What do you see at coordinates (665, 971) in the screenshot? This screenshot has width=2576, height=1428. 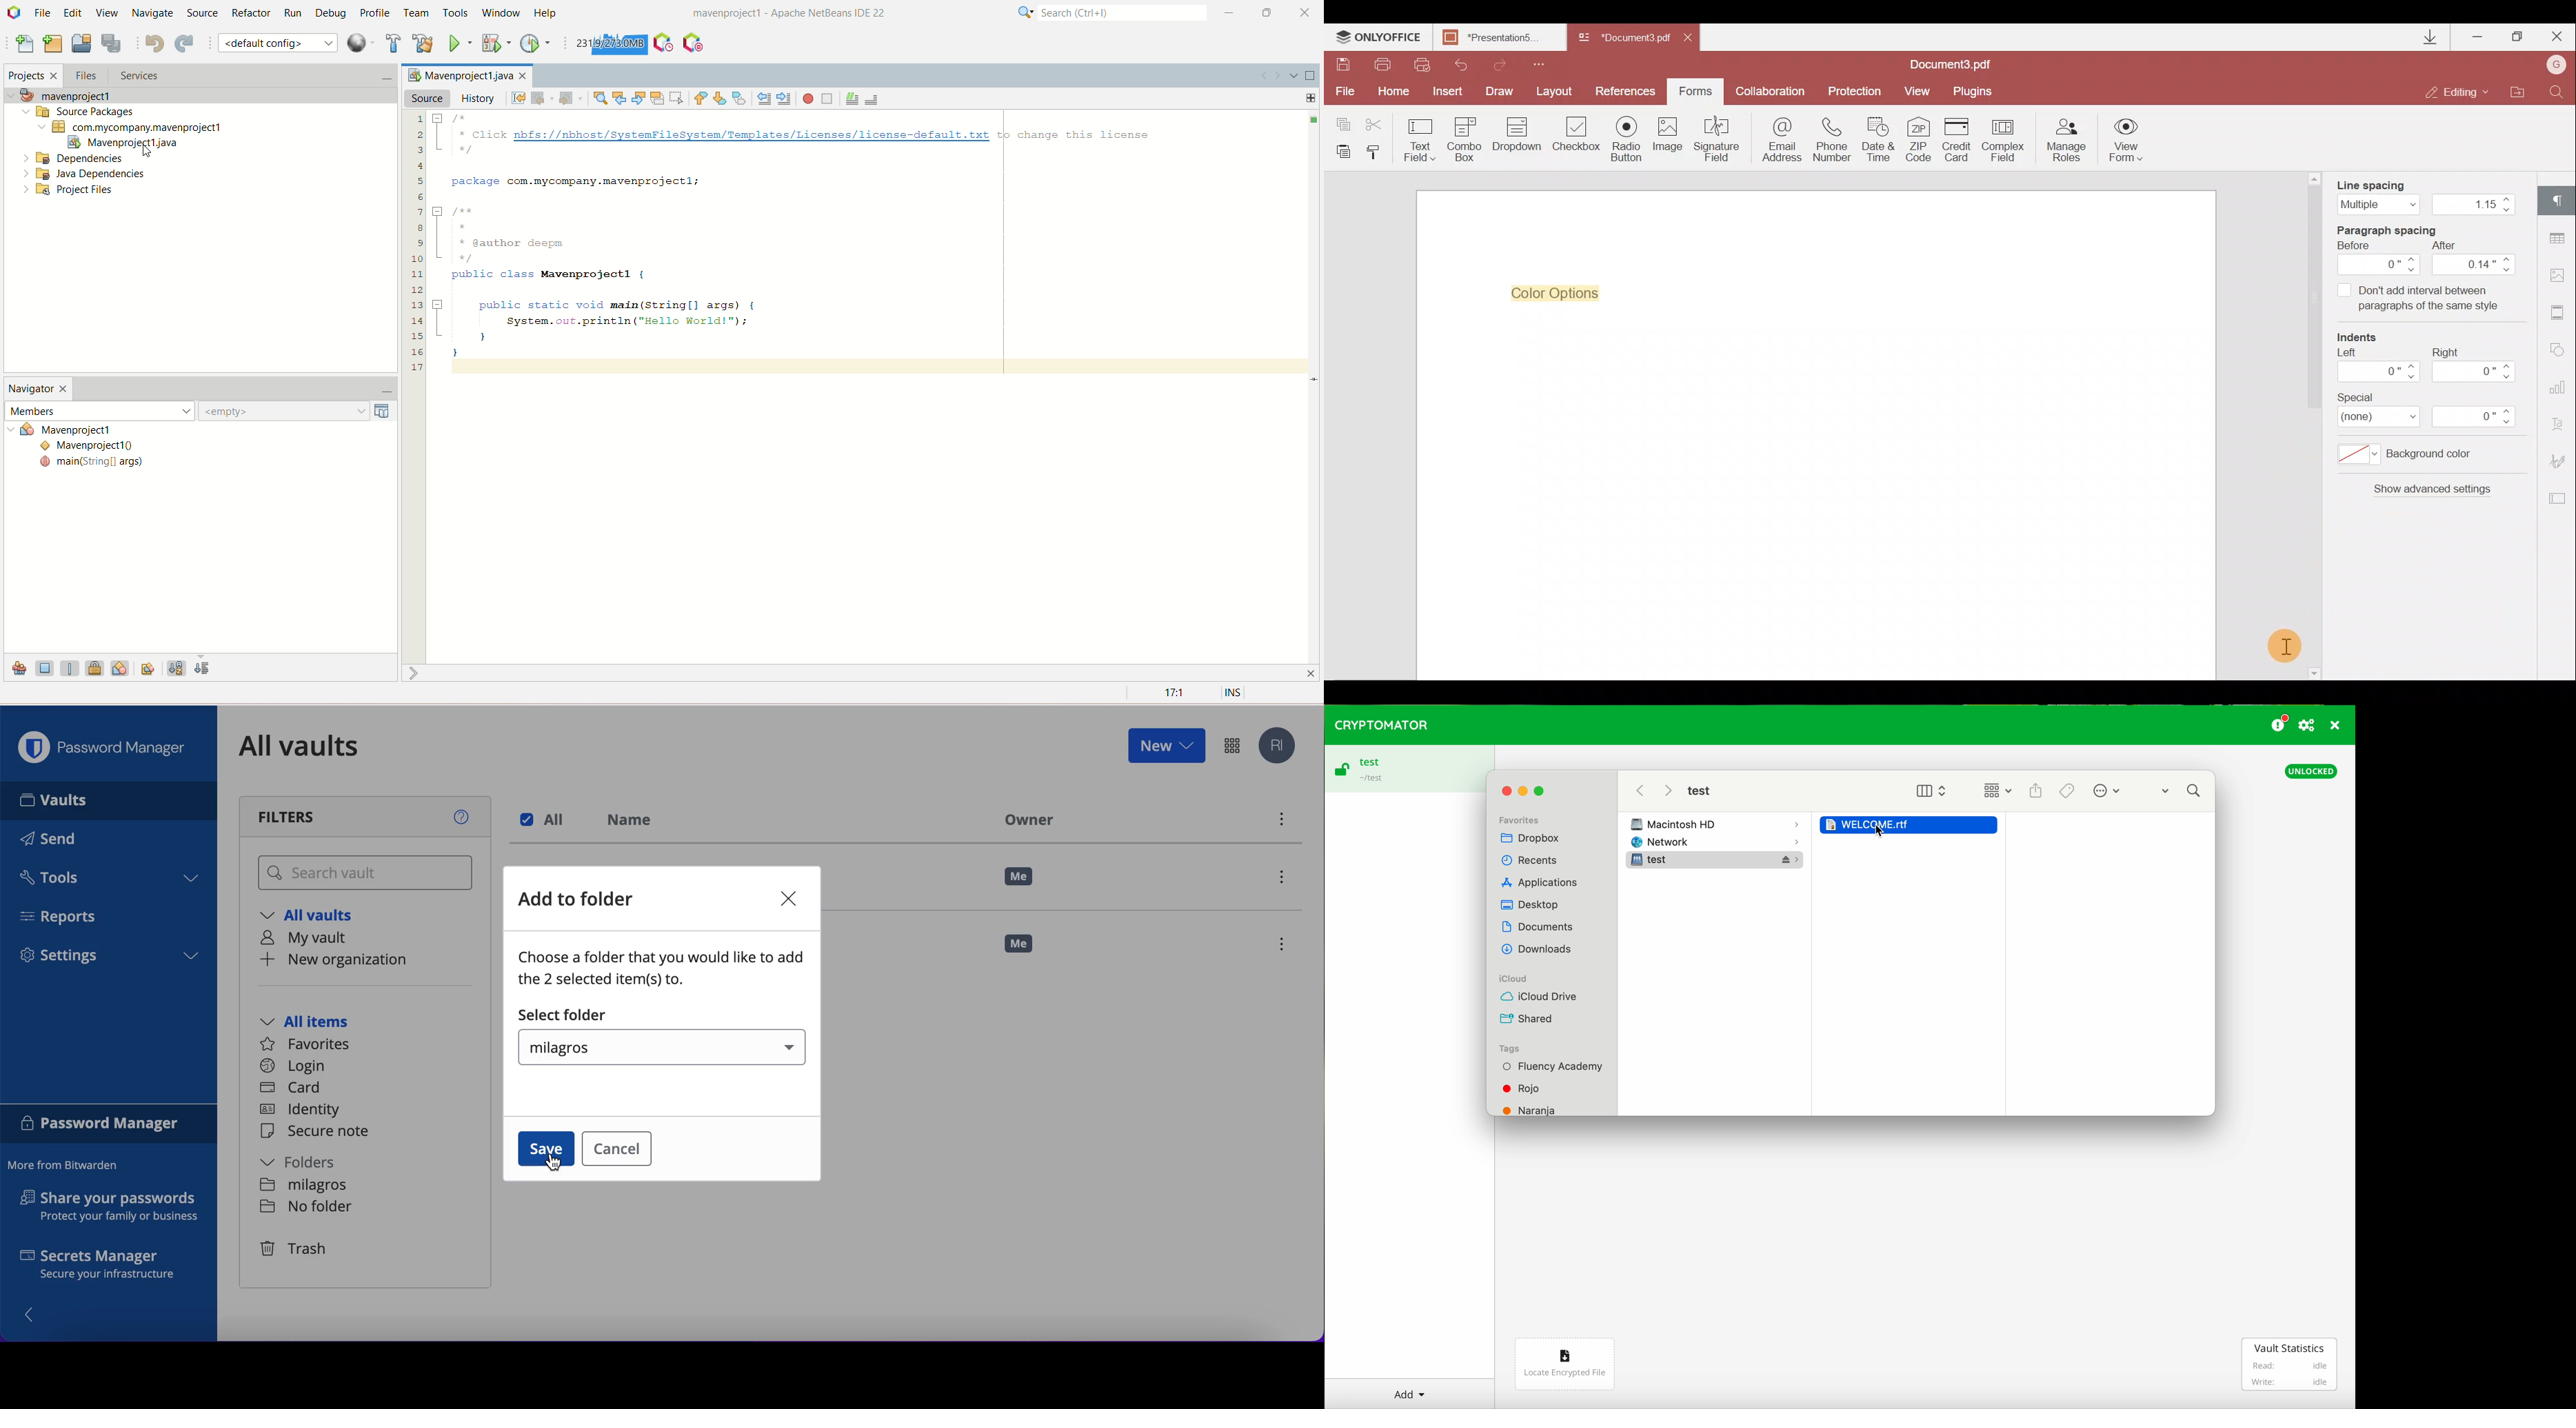 I see `choose a folder that you would like to add the 2 selected item(s) to.` at bounding box center [665, 971].